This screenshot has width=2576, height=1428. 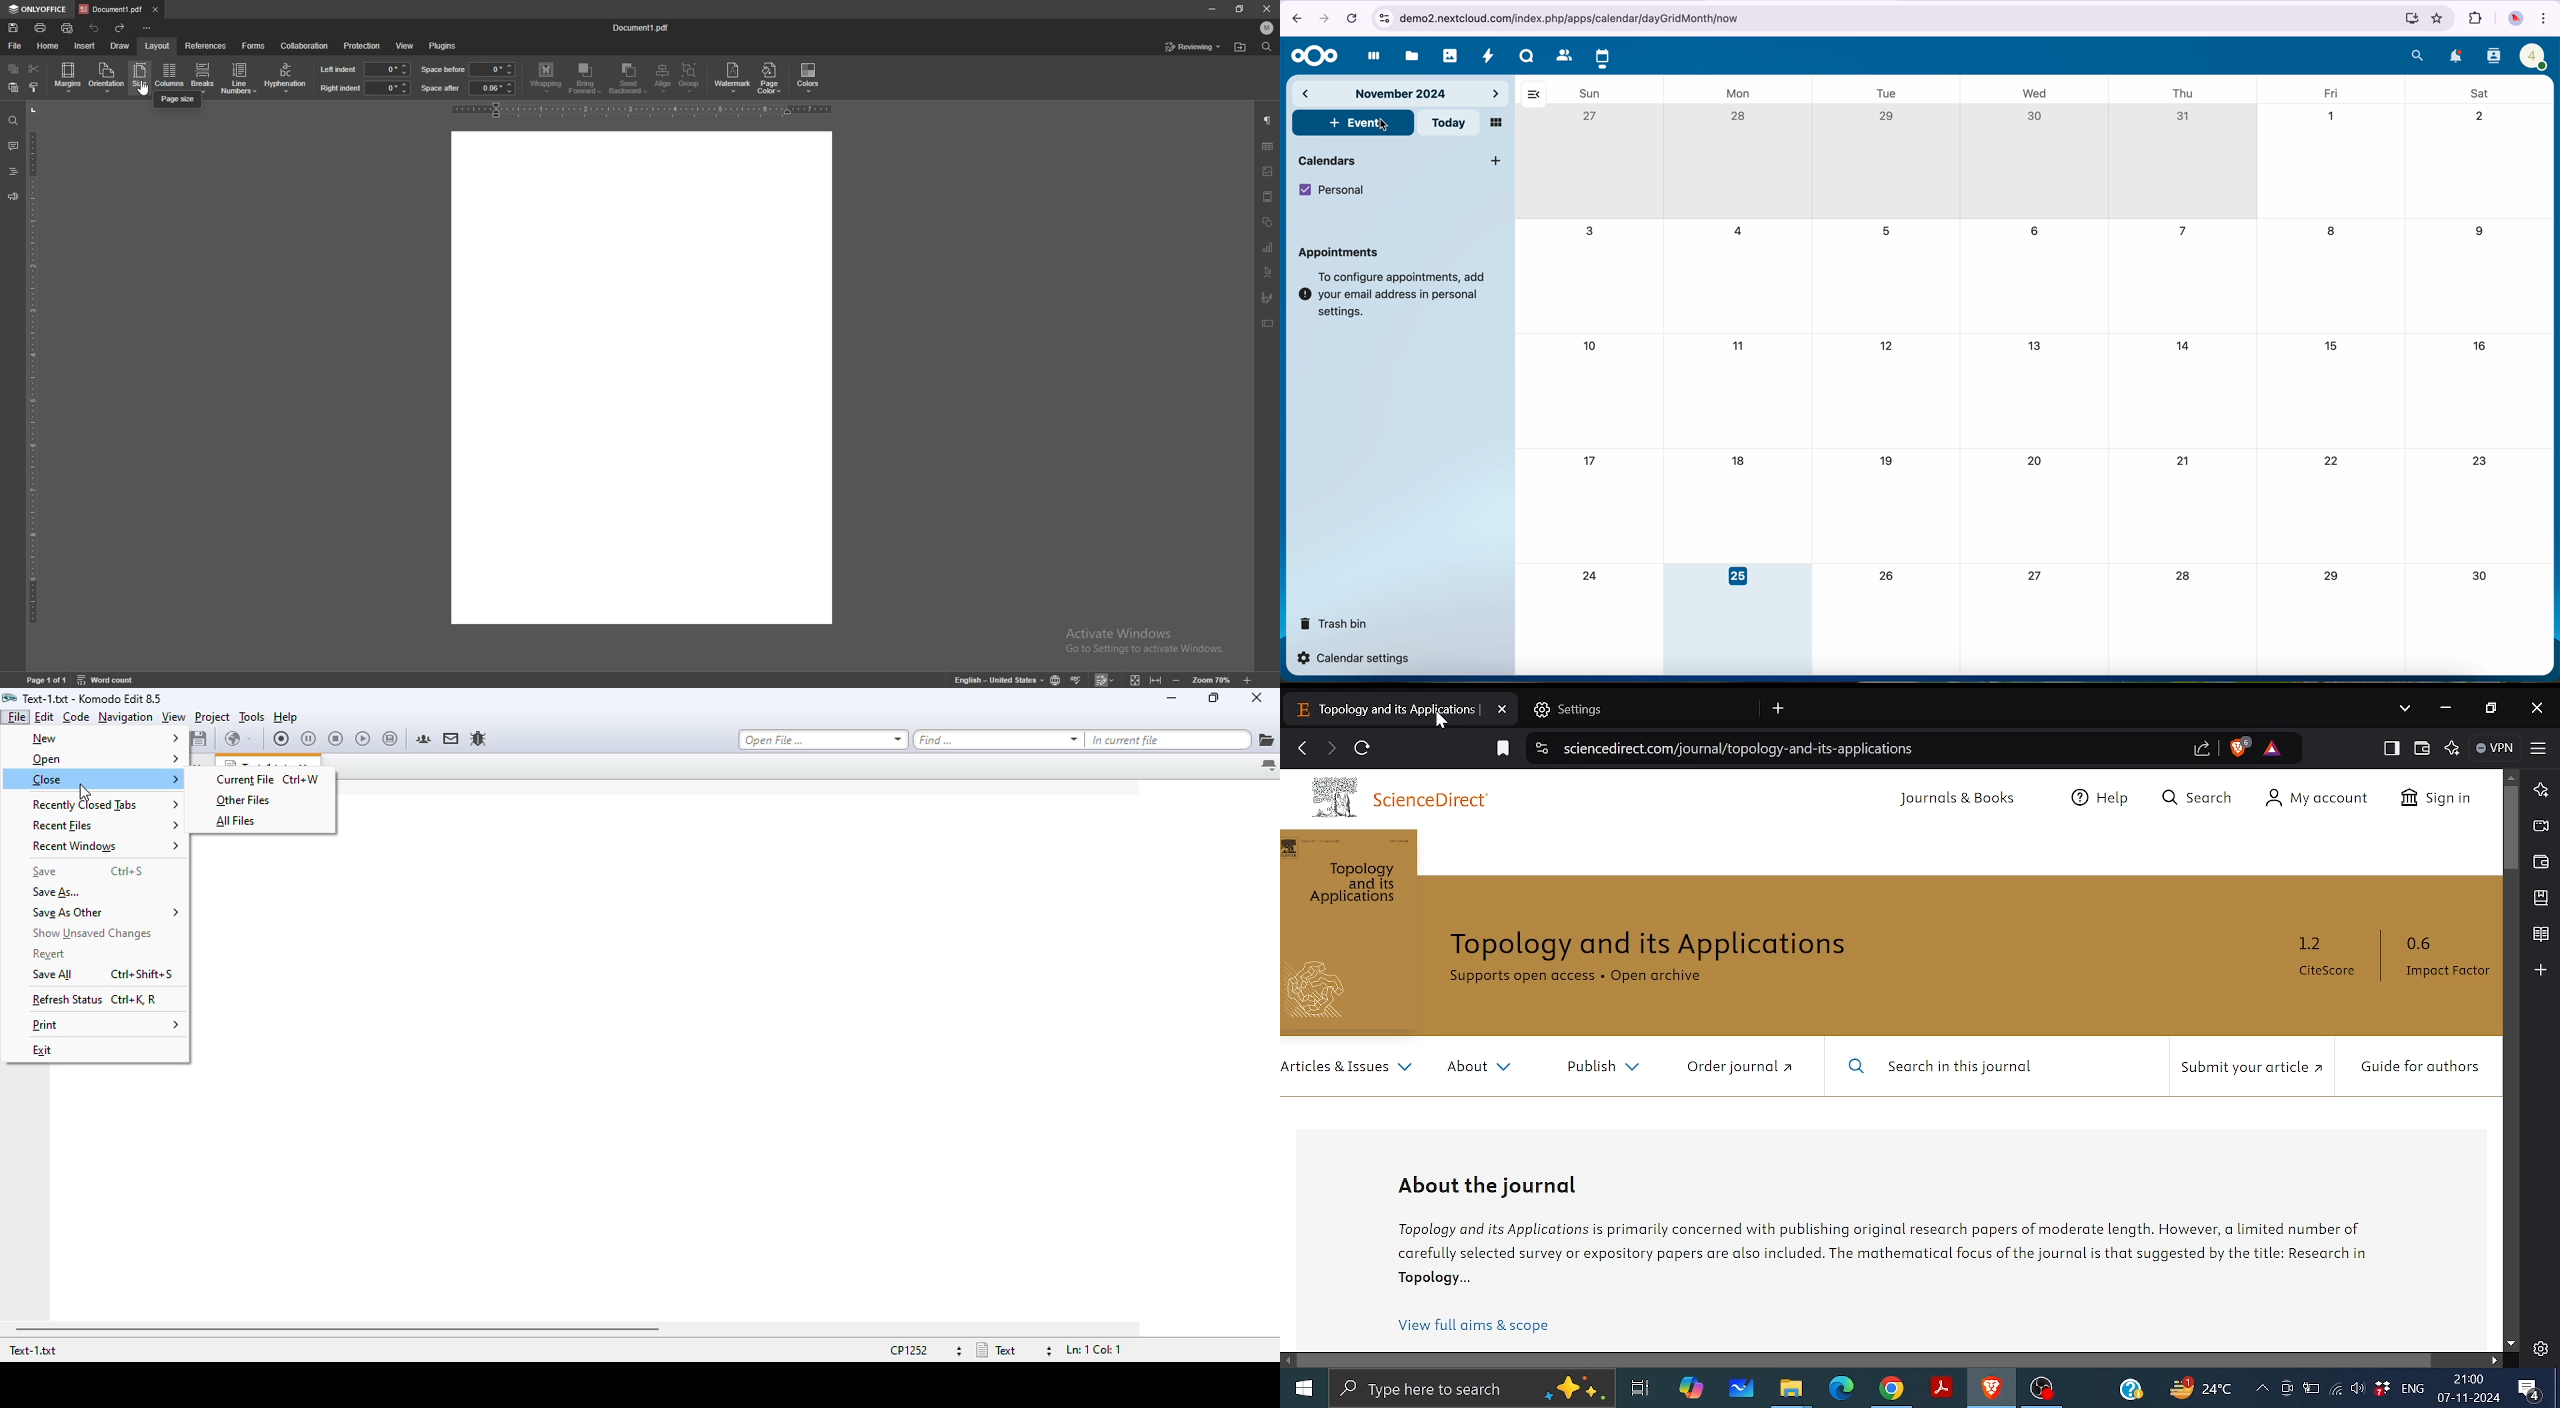 What do you see at coordinates (2479, 576) in the screenshot?
I see `30` at bounding box center [2479, 576].